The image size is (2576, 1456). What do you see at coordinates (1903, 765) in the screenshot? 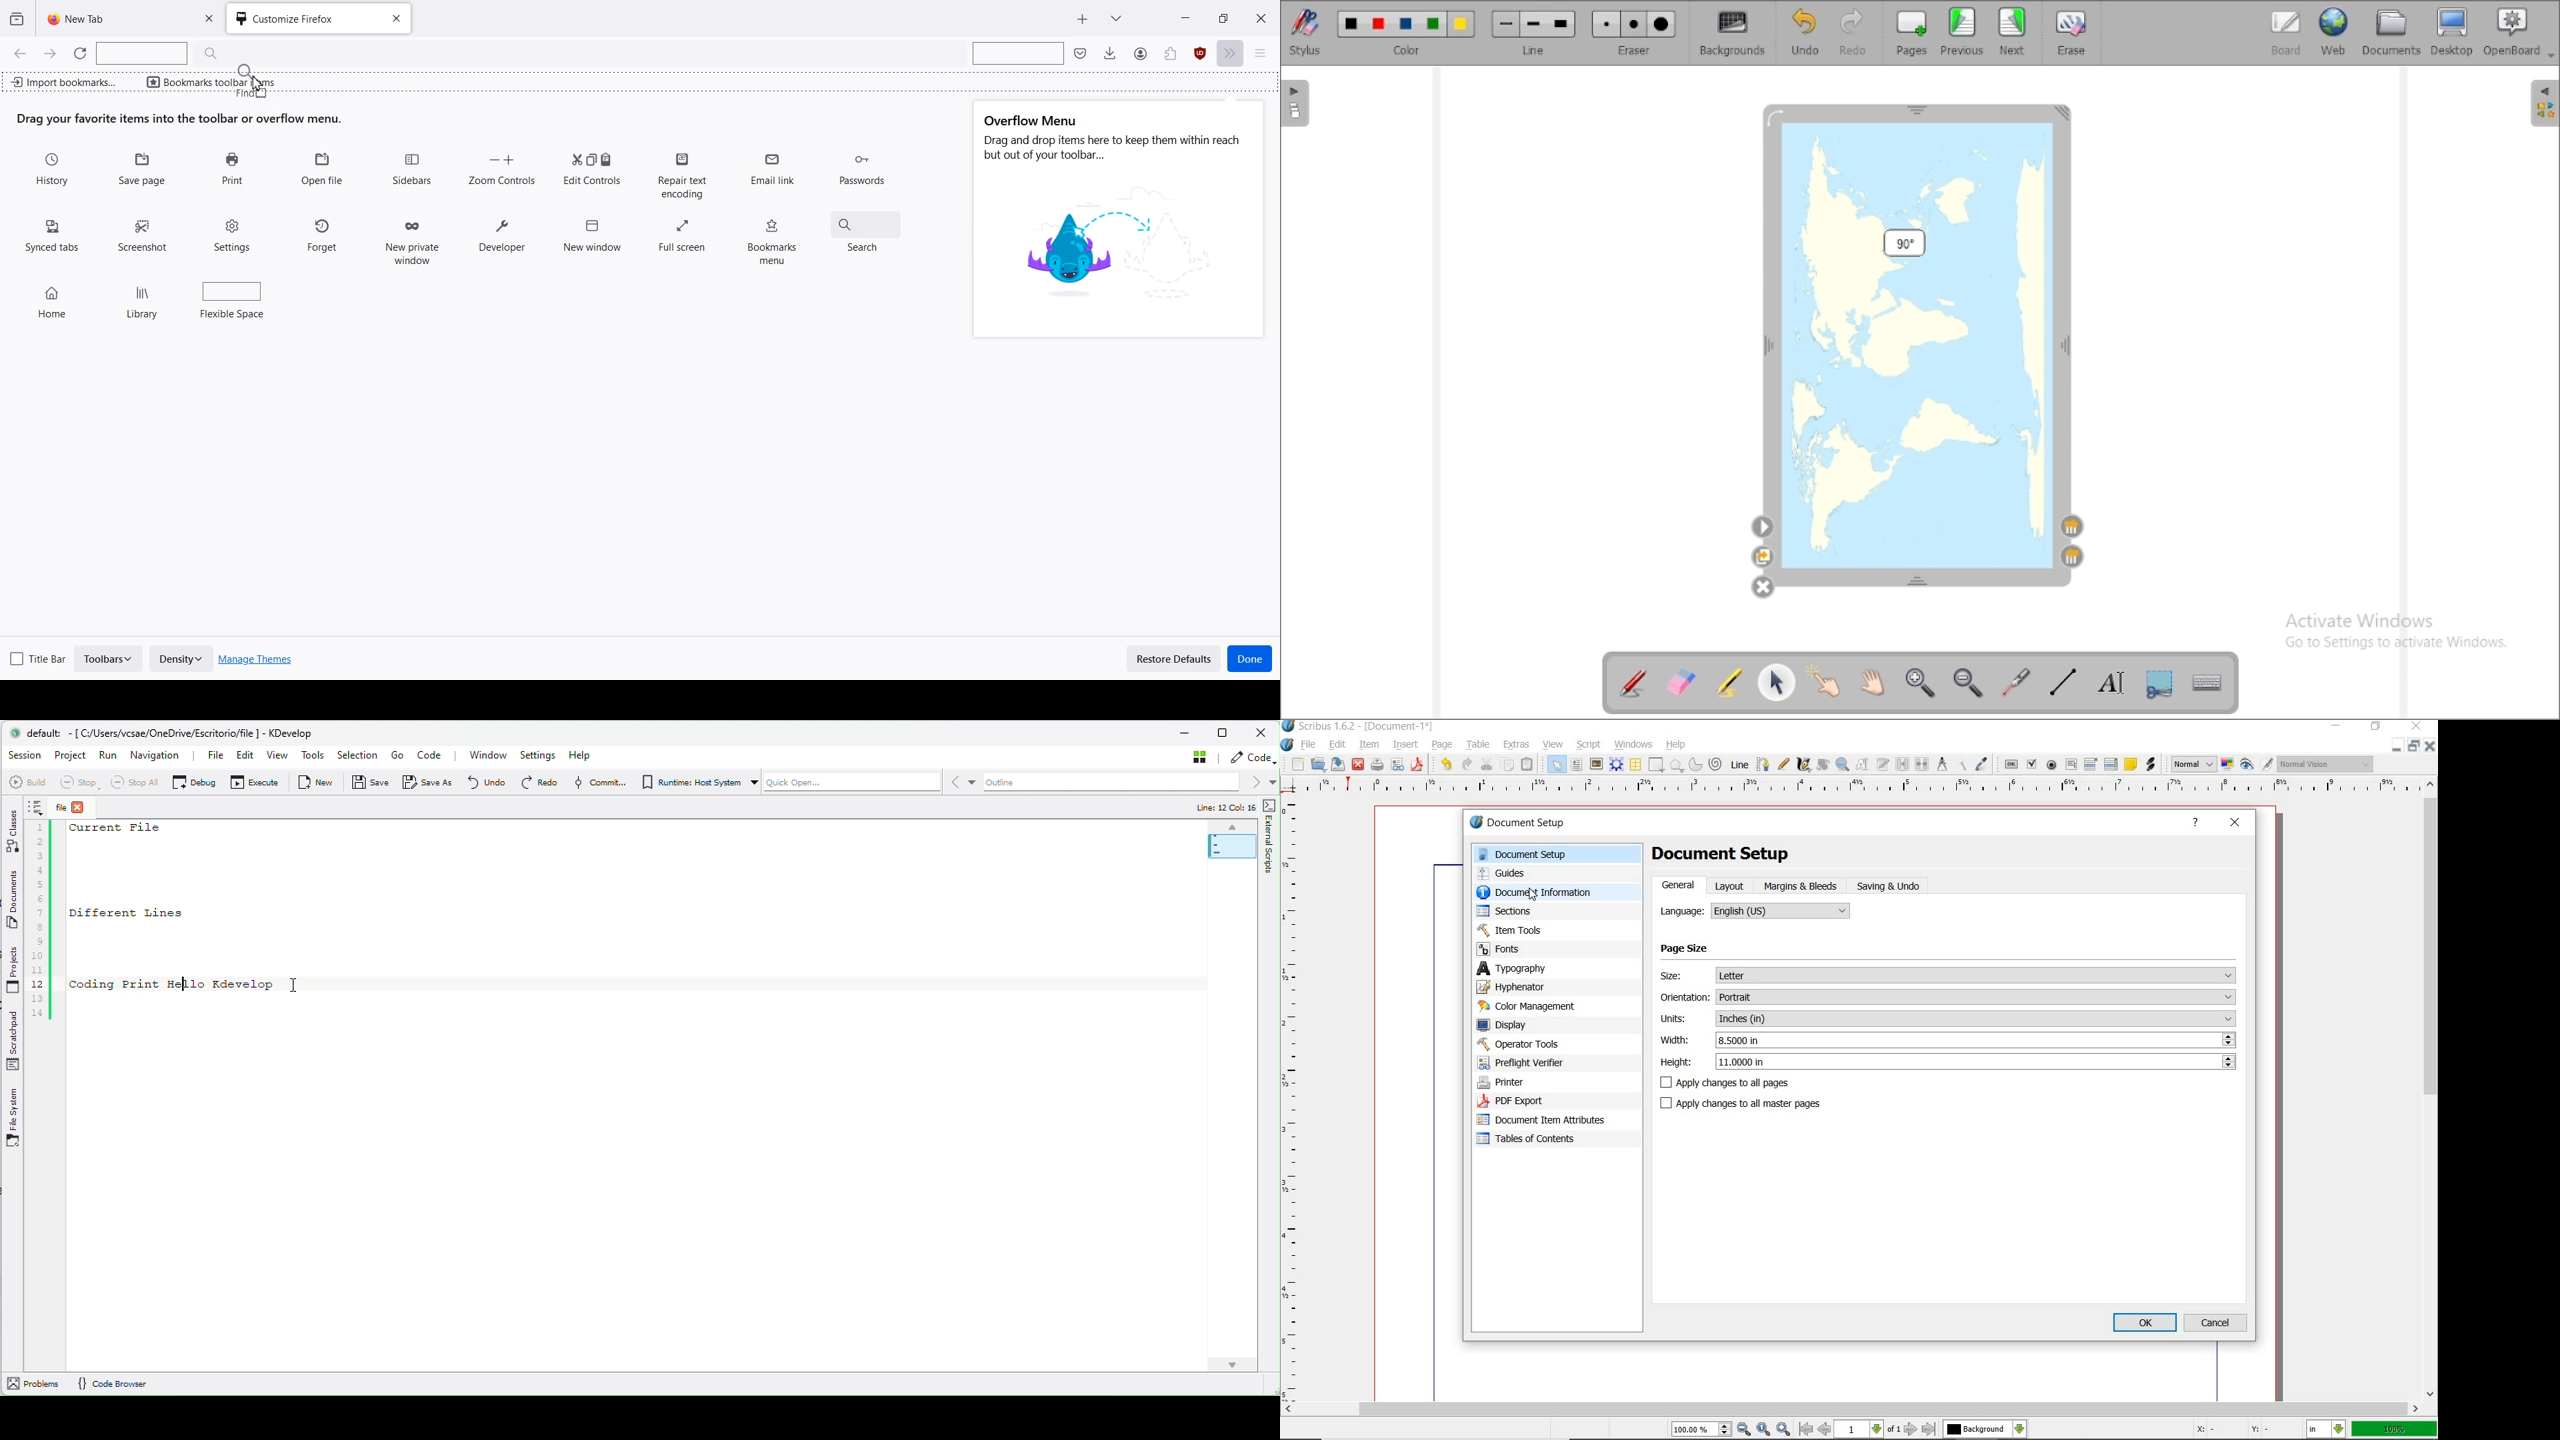
I see `link text frames` at bounding box center [1903, 765].